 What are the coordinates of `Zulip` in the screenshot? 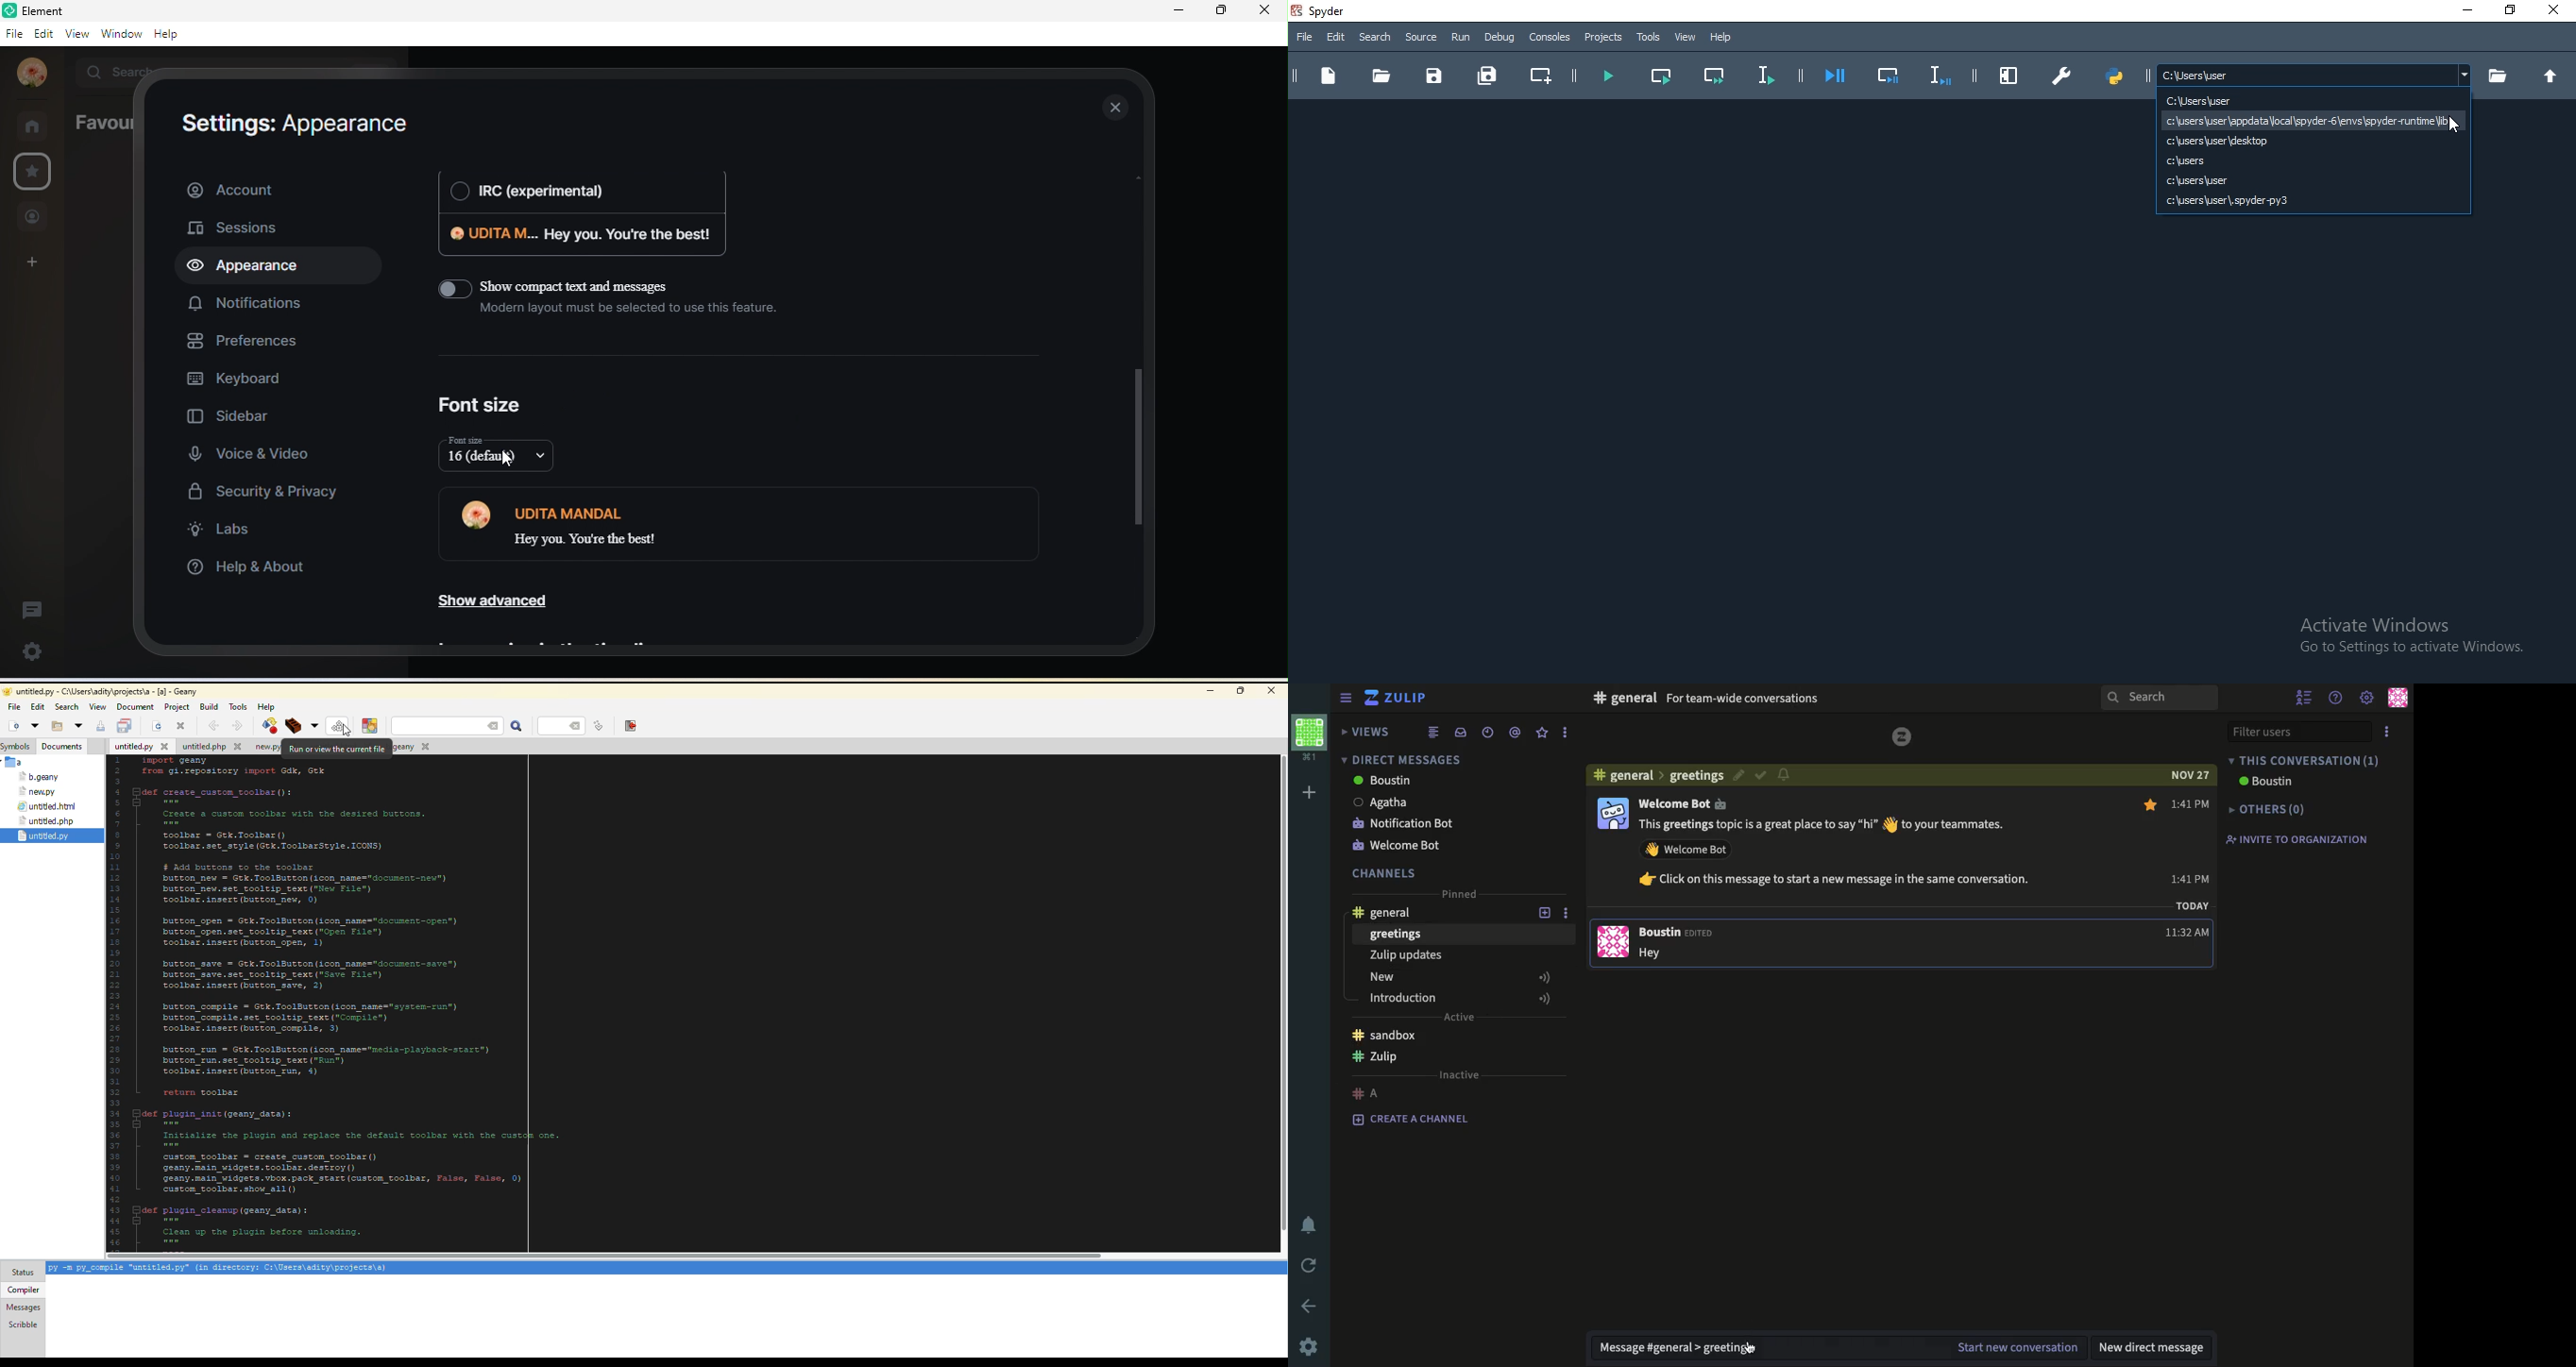 It's located at (1376, 1057).